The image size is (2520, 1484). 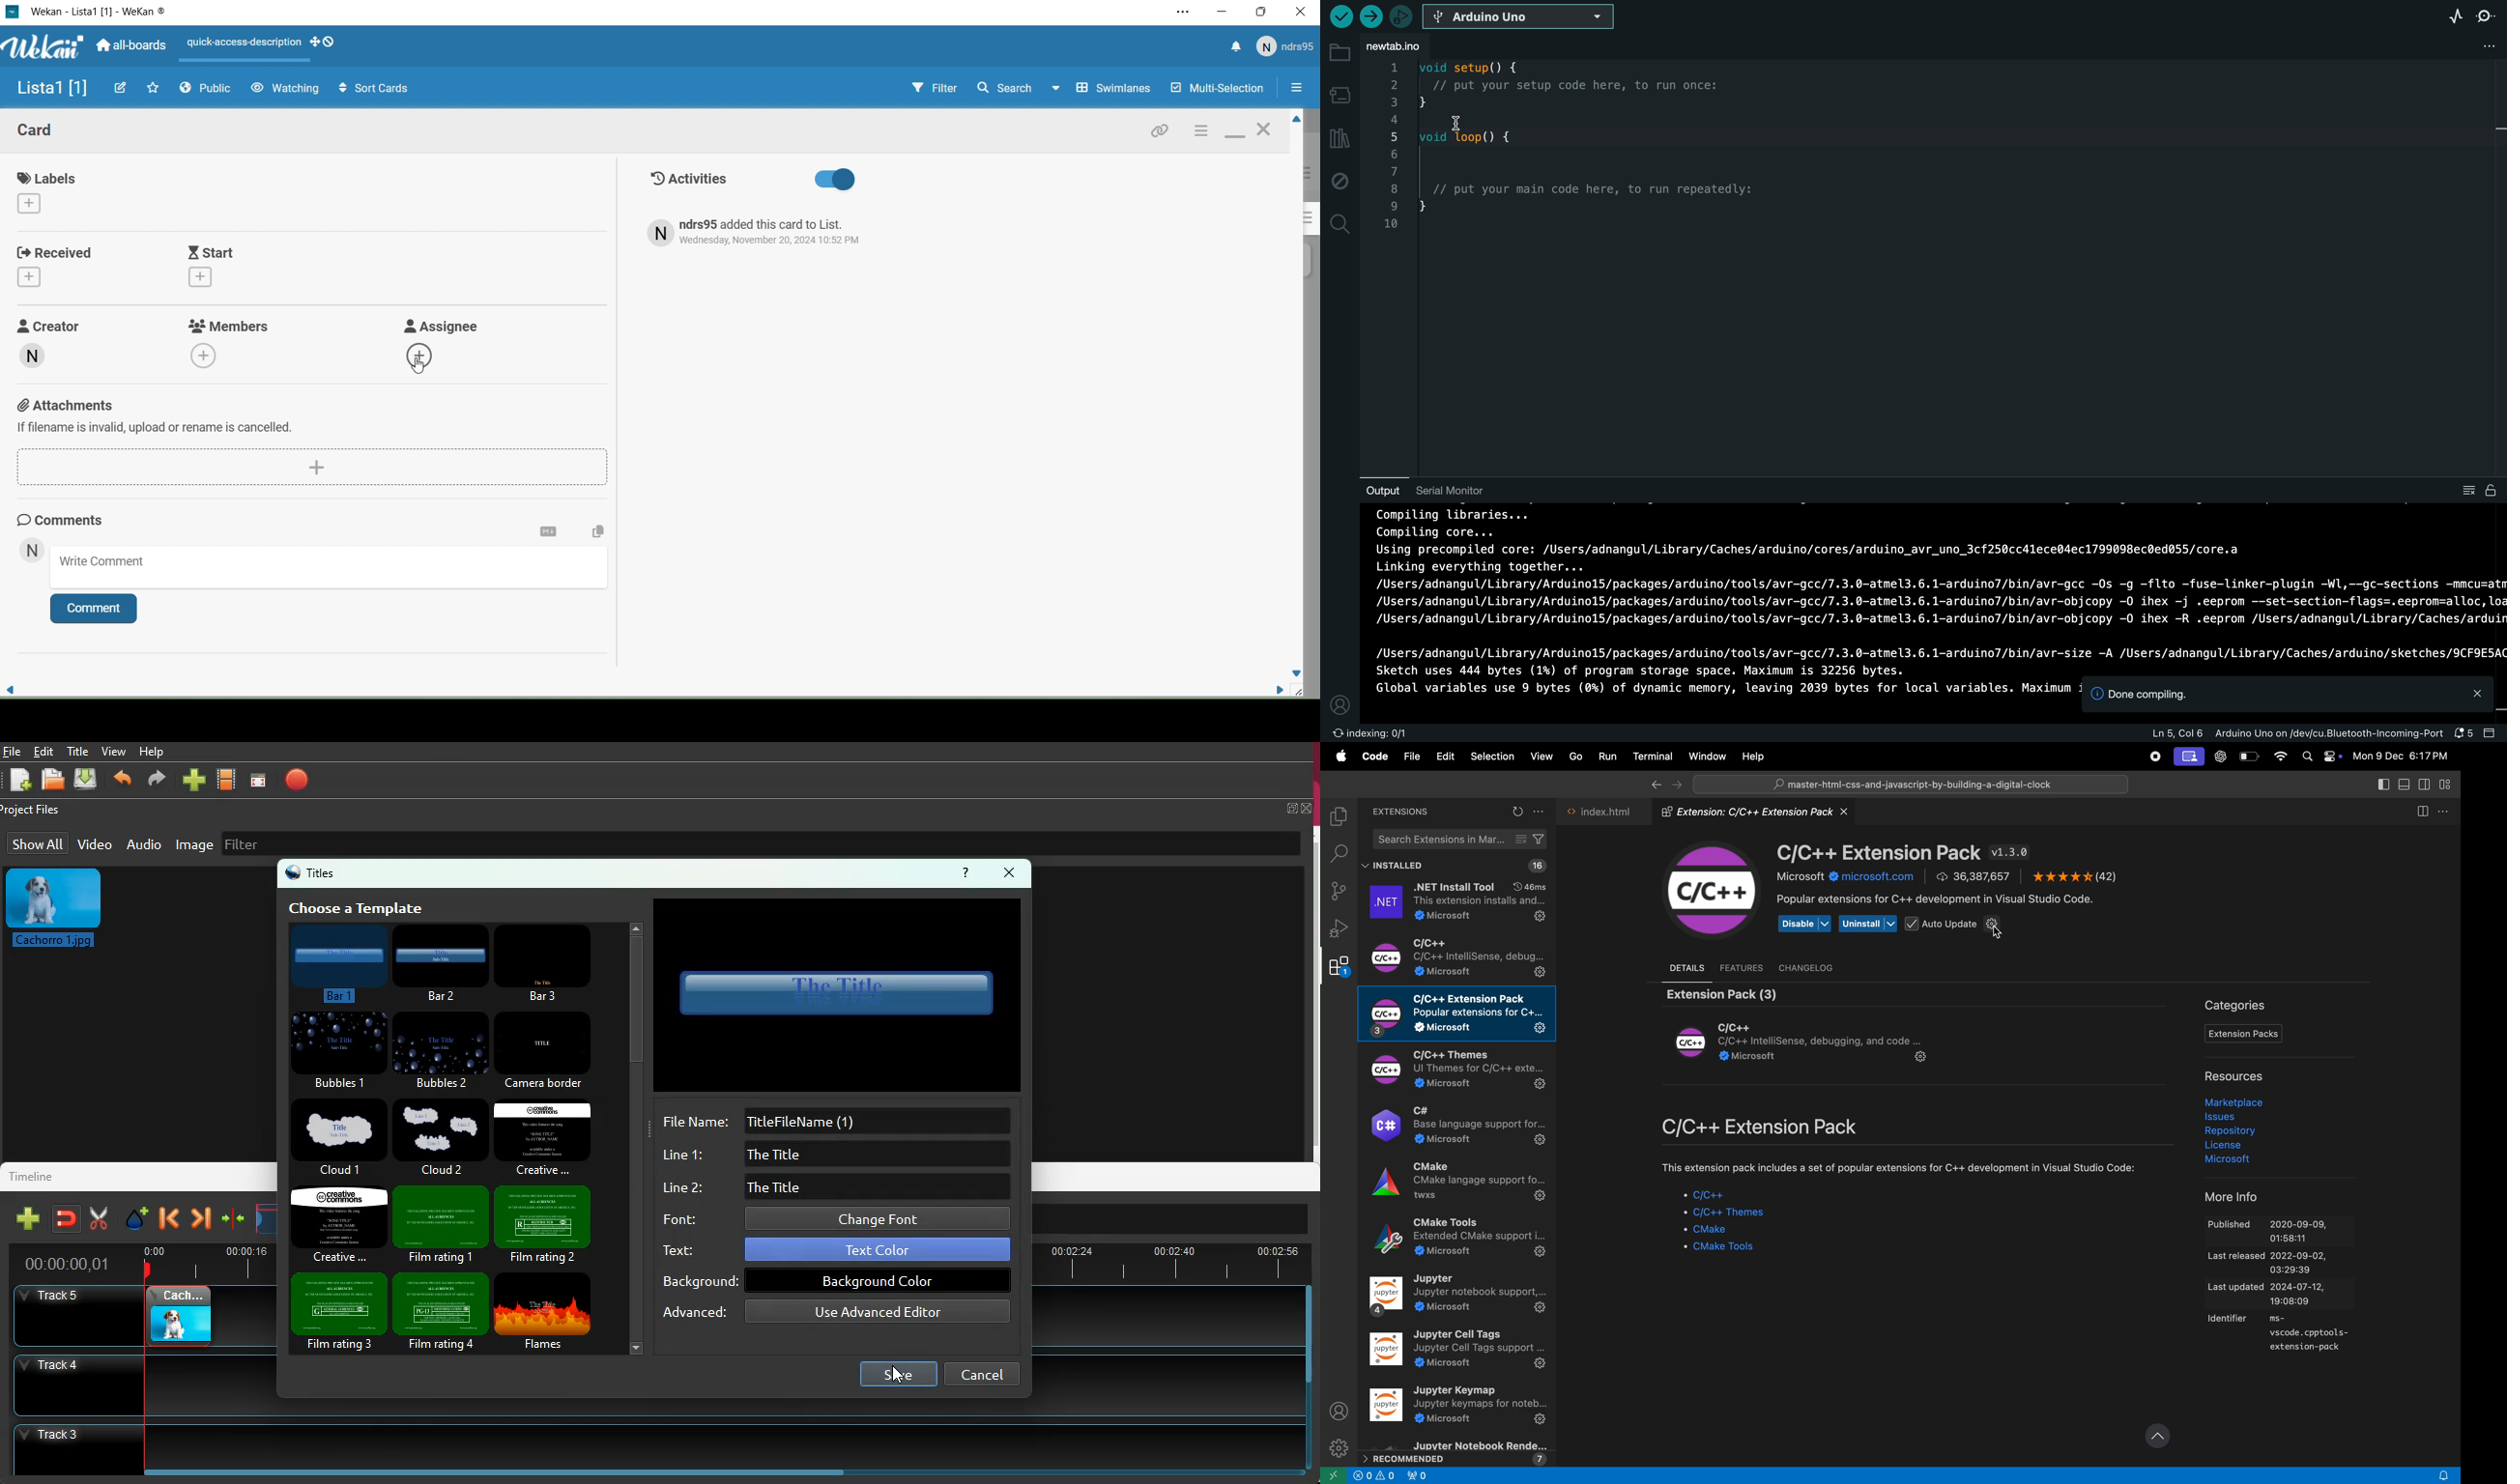 What do you see at coordinates (62, 908) in the screenshot?
I see `image` at bounding box center [62, 908].